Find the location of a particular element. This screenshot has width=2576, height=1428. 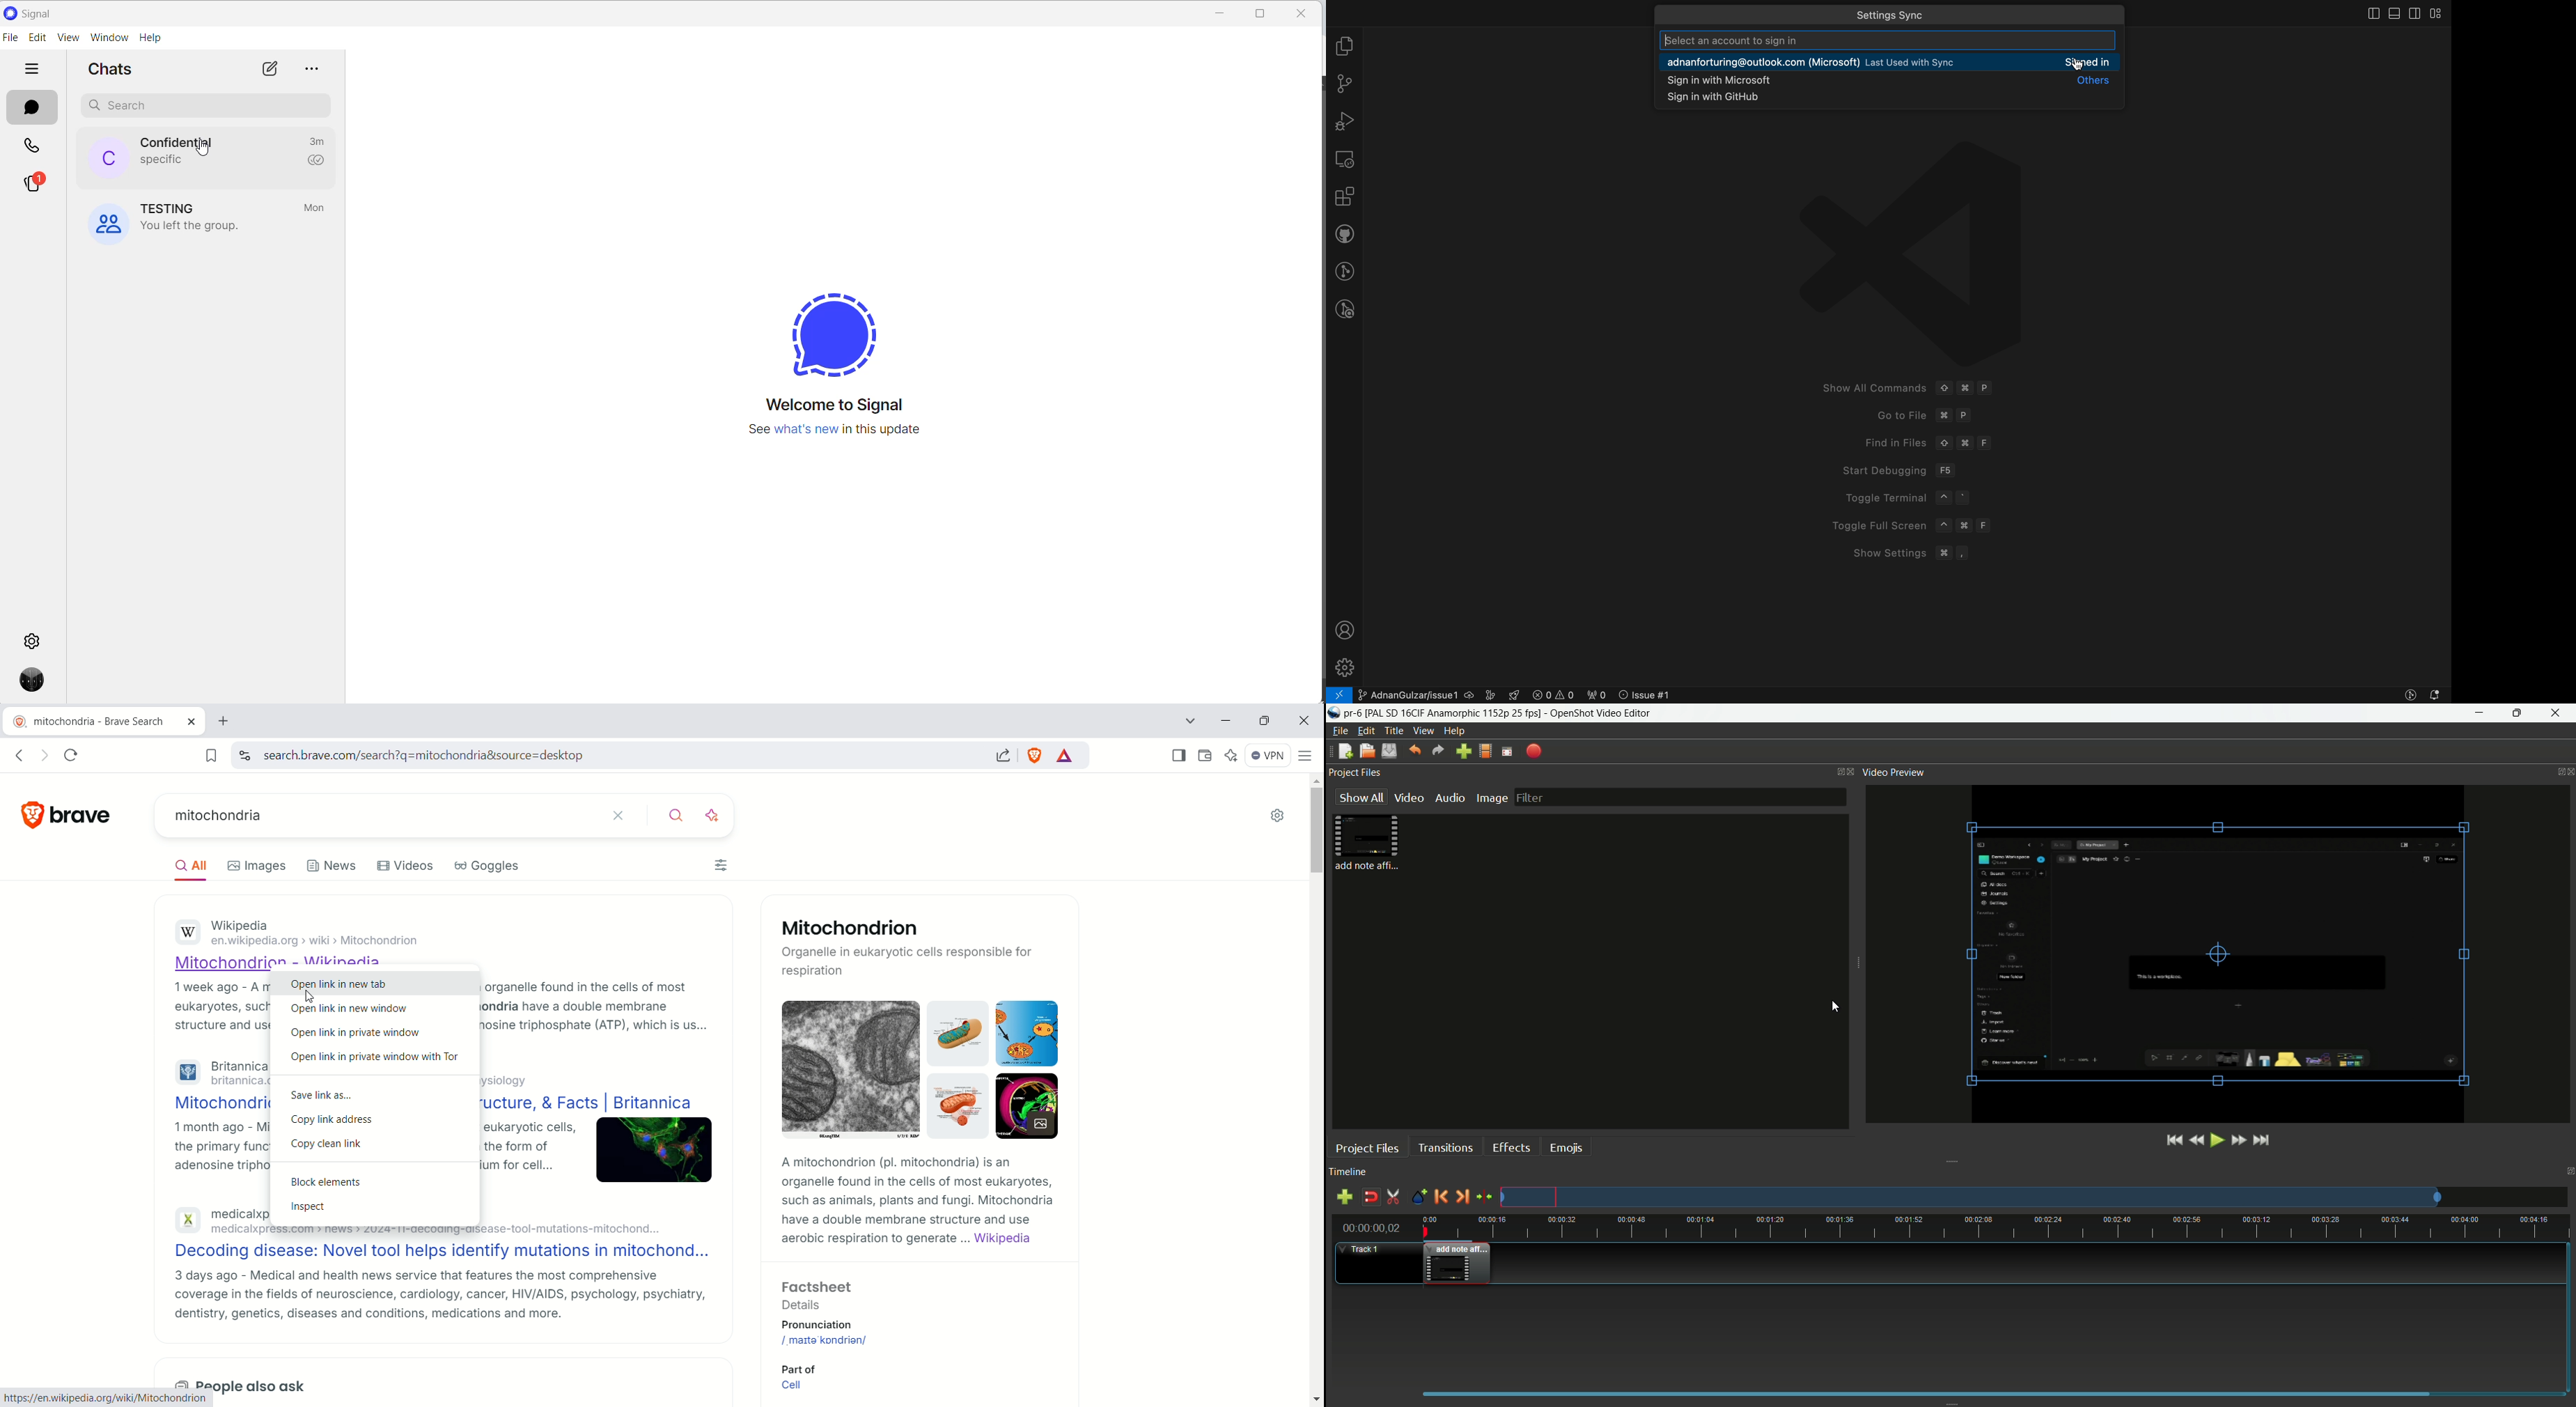

file is located at coordinates (10, 38).